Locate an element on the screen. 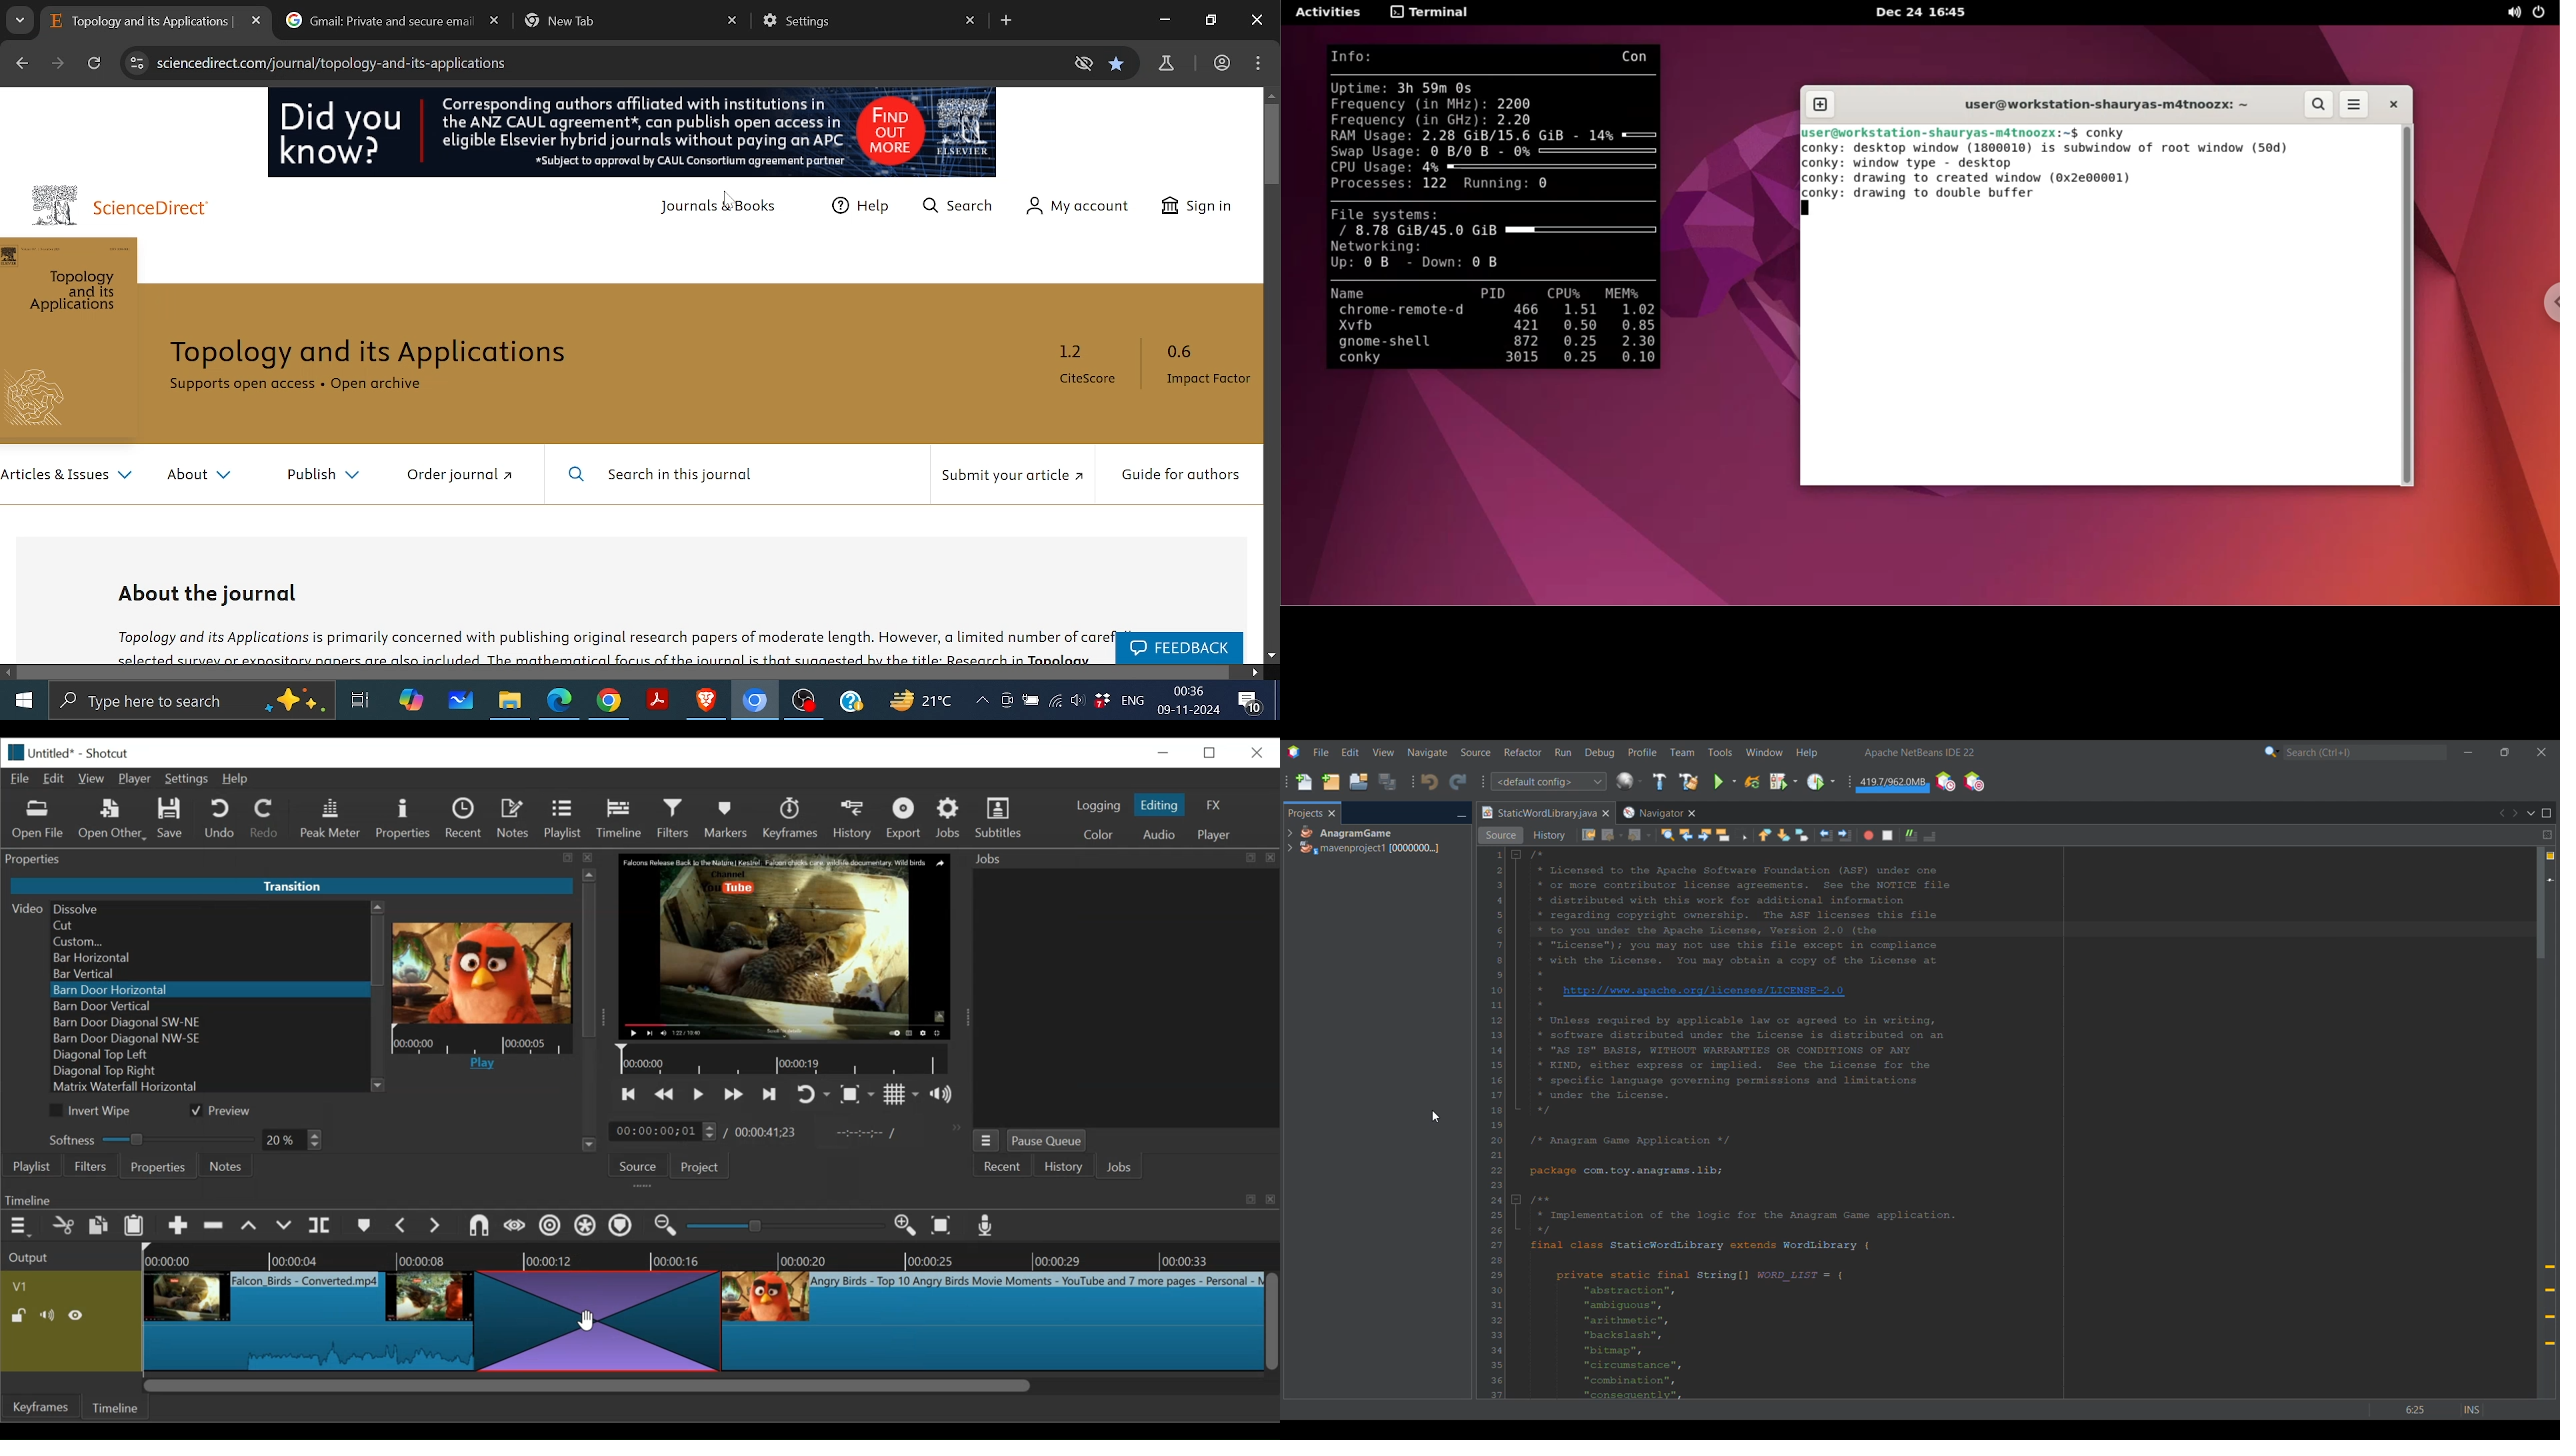   is located at coordinates (305, 1321).